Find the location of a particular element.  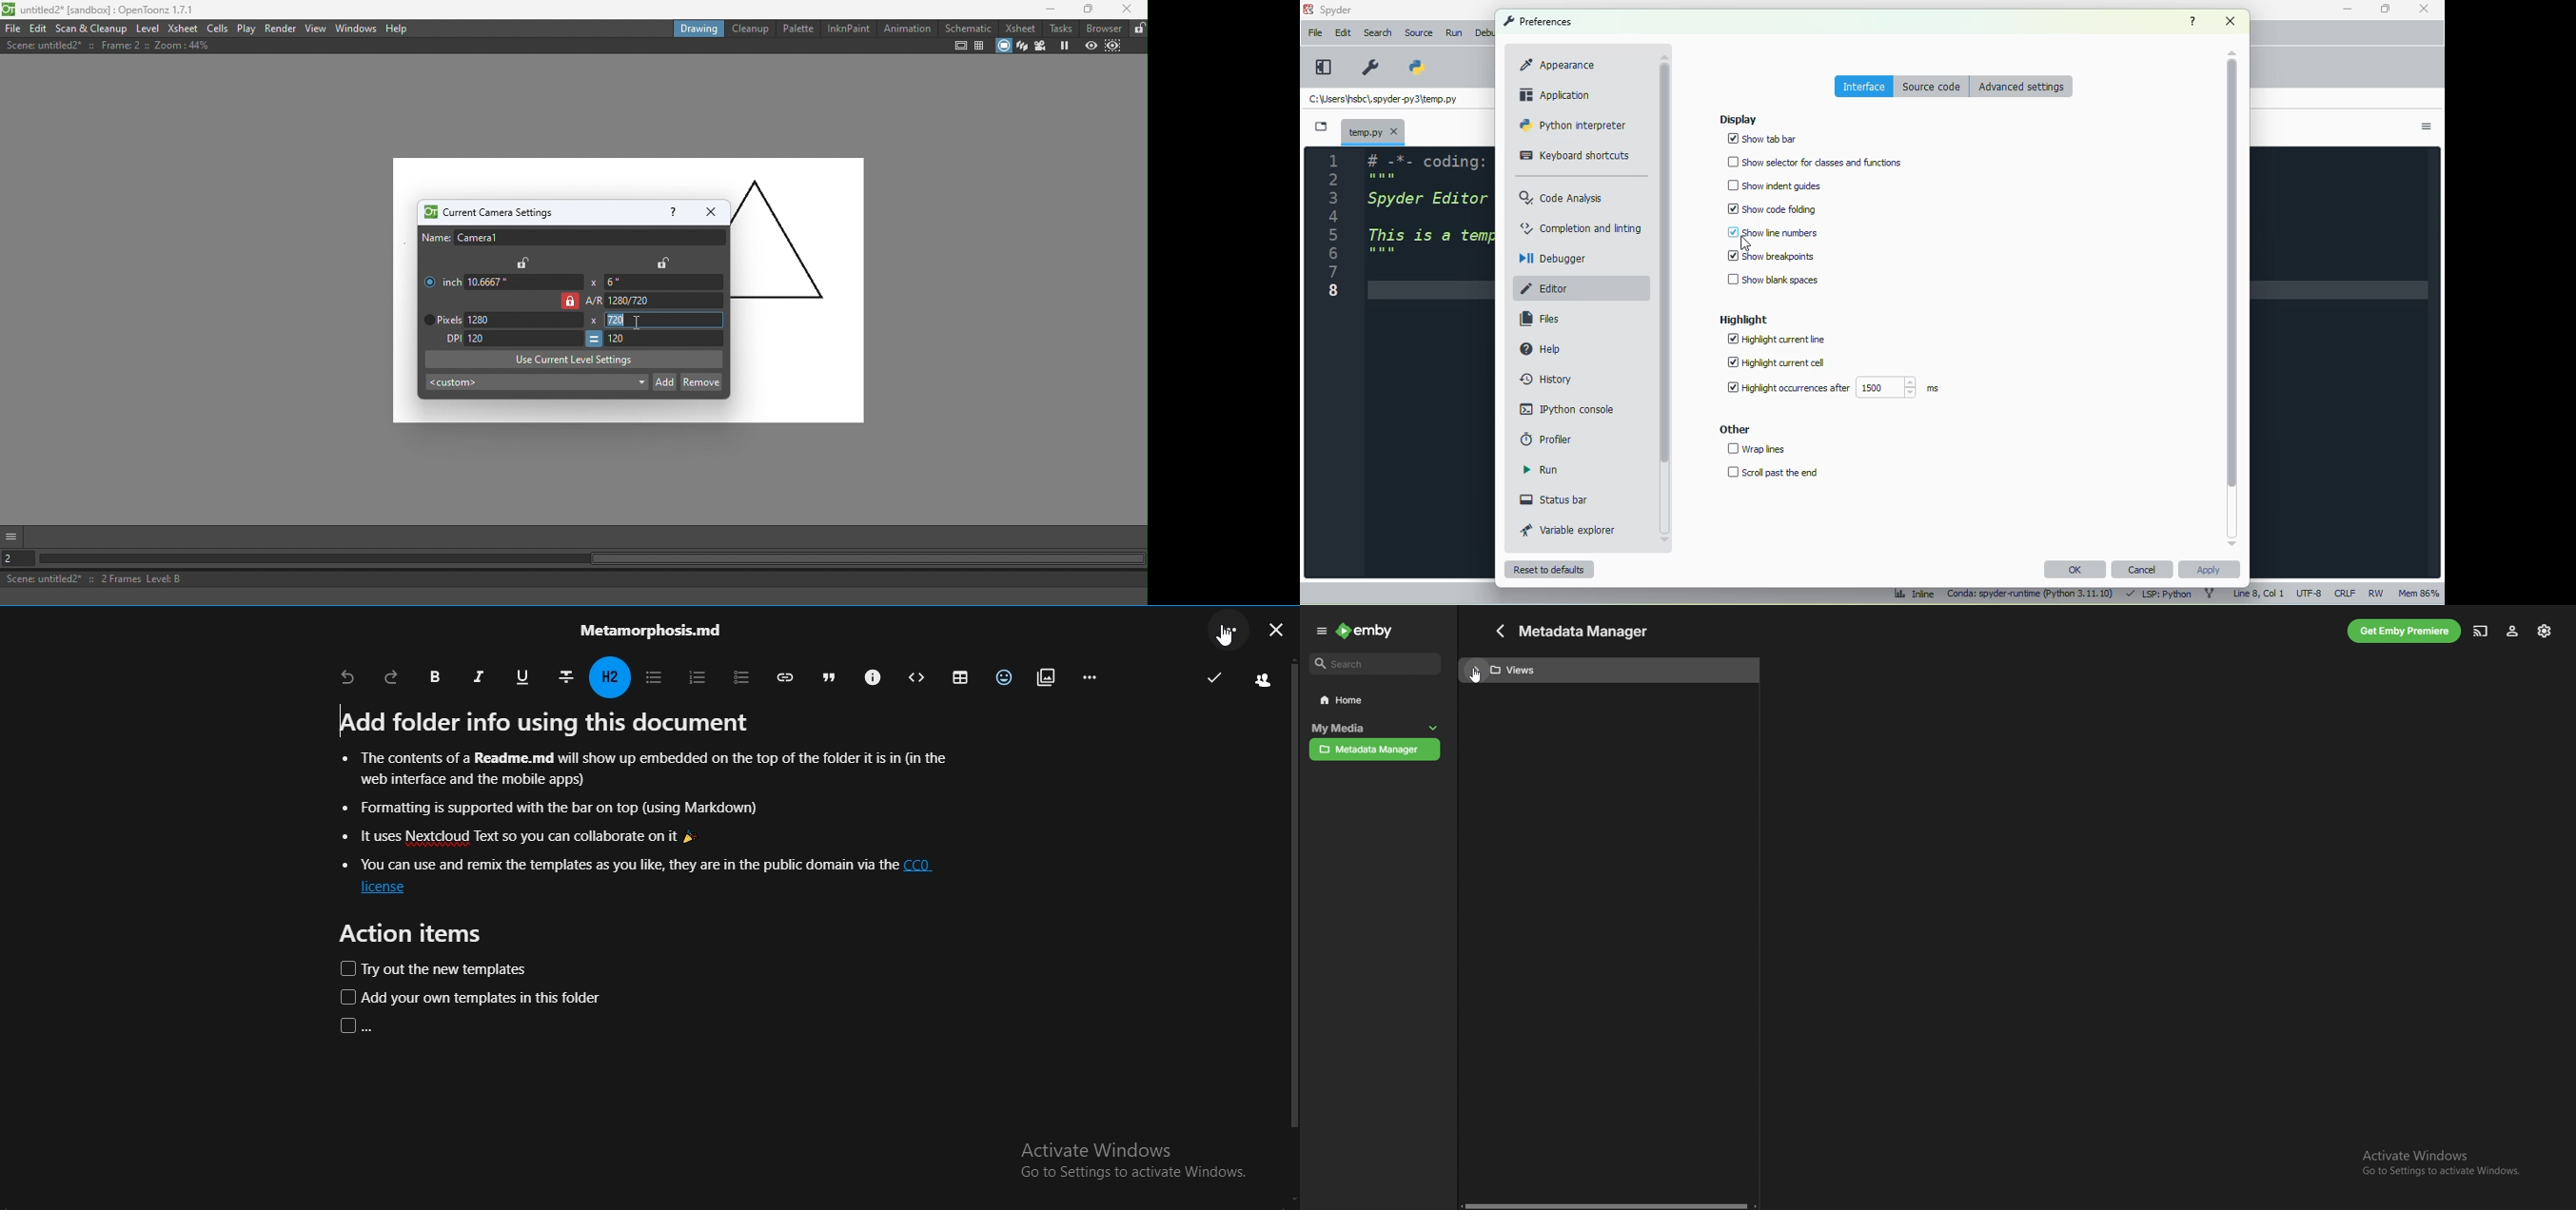

ordered list is located at coordinates (696, 675).